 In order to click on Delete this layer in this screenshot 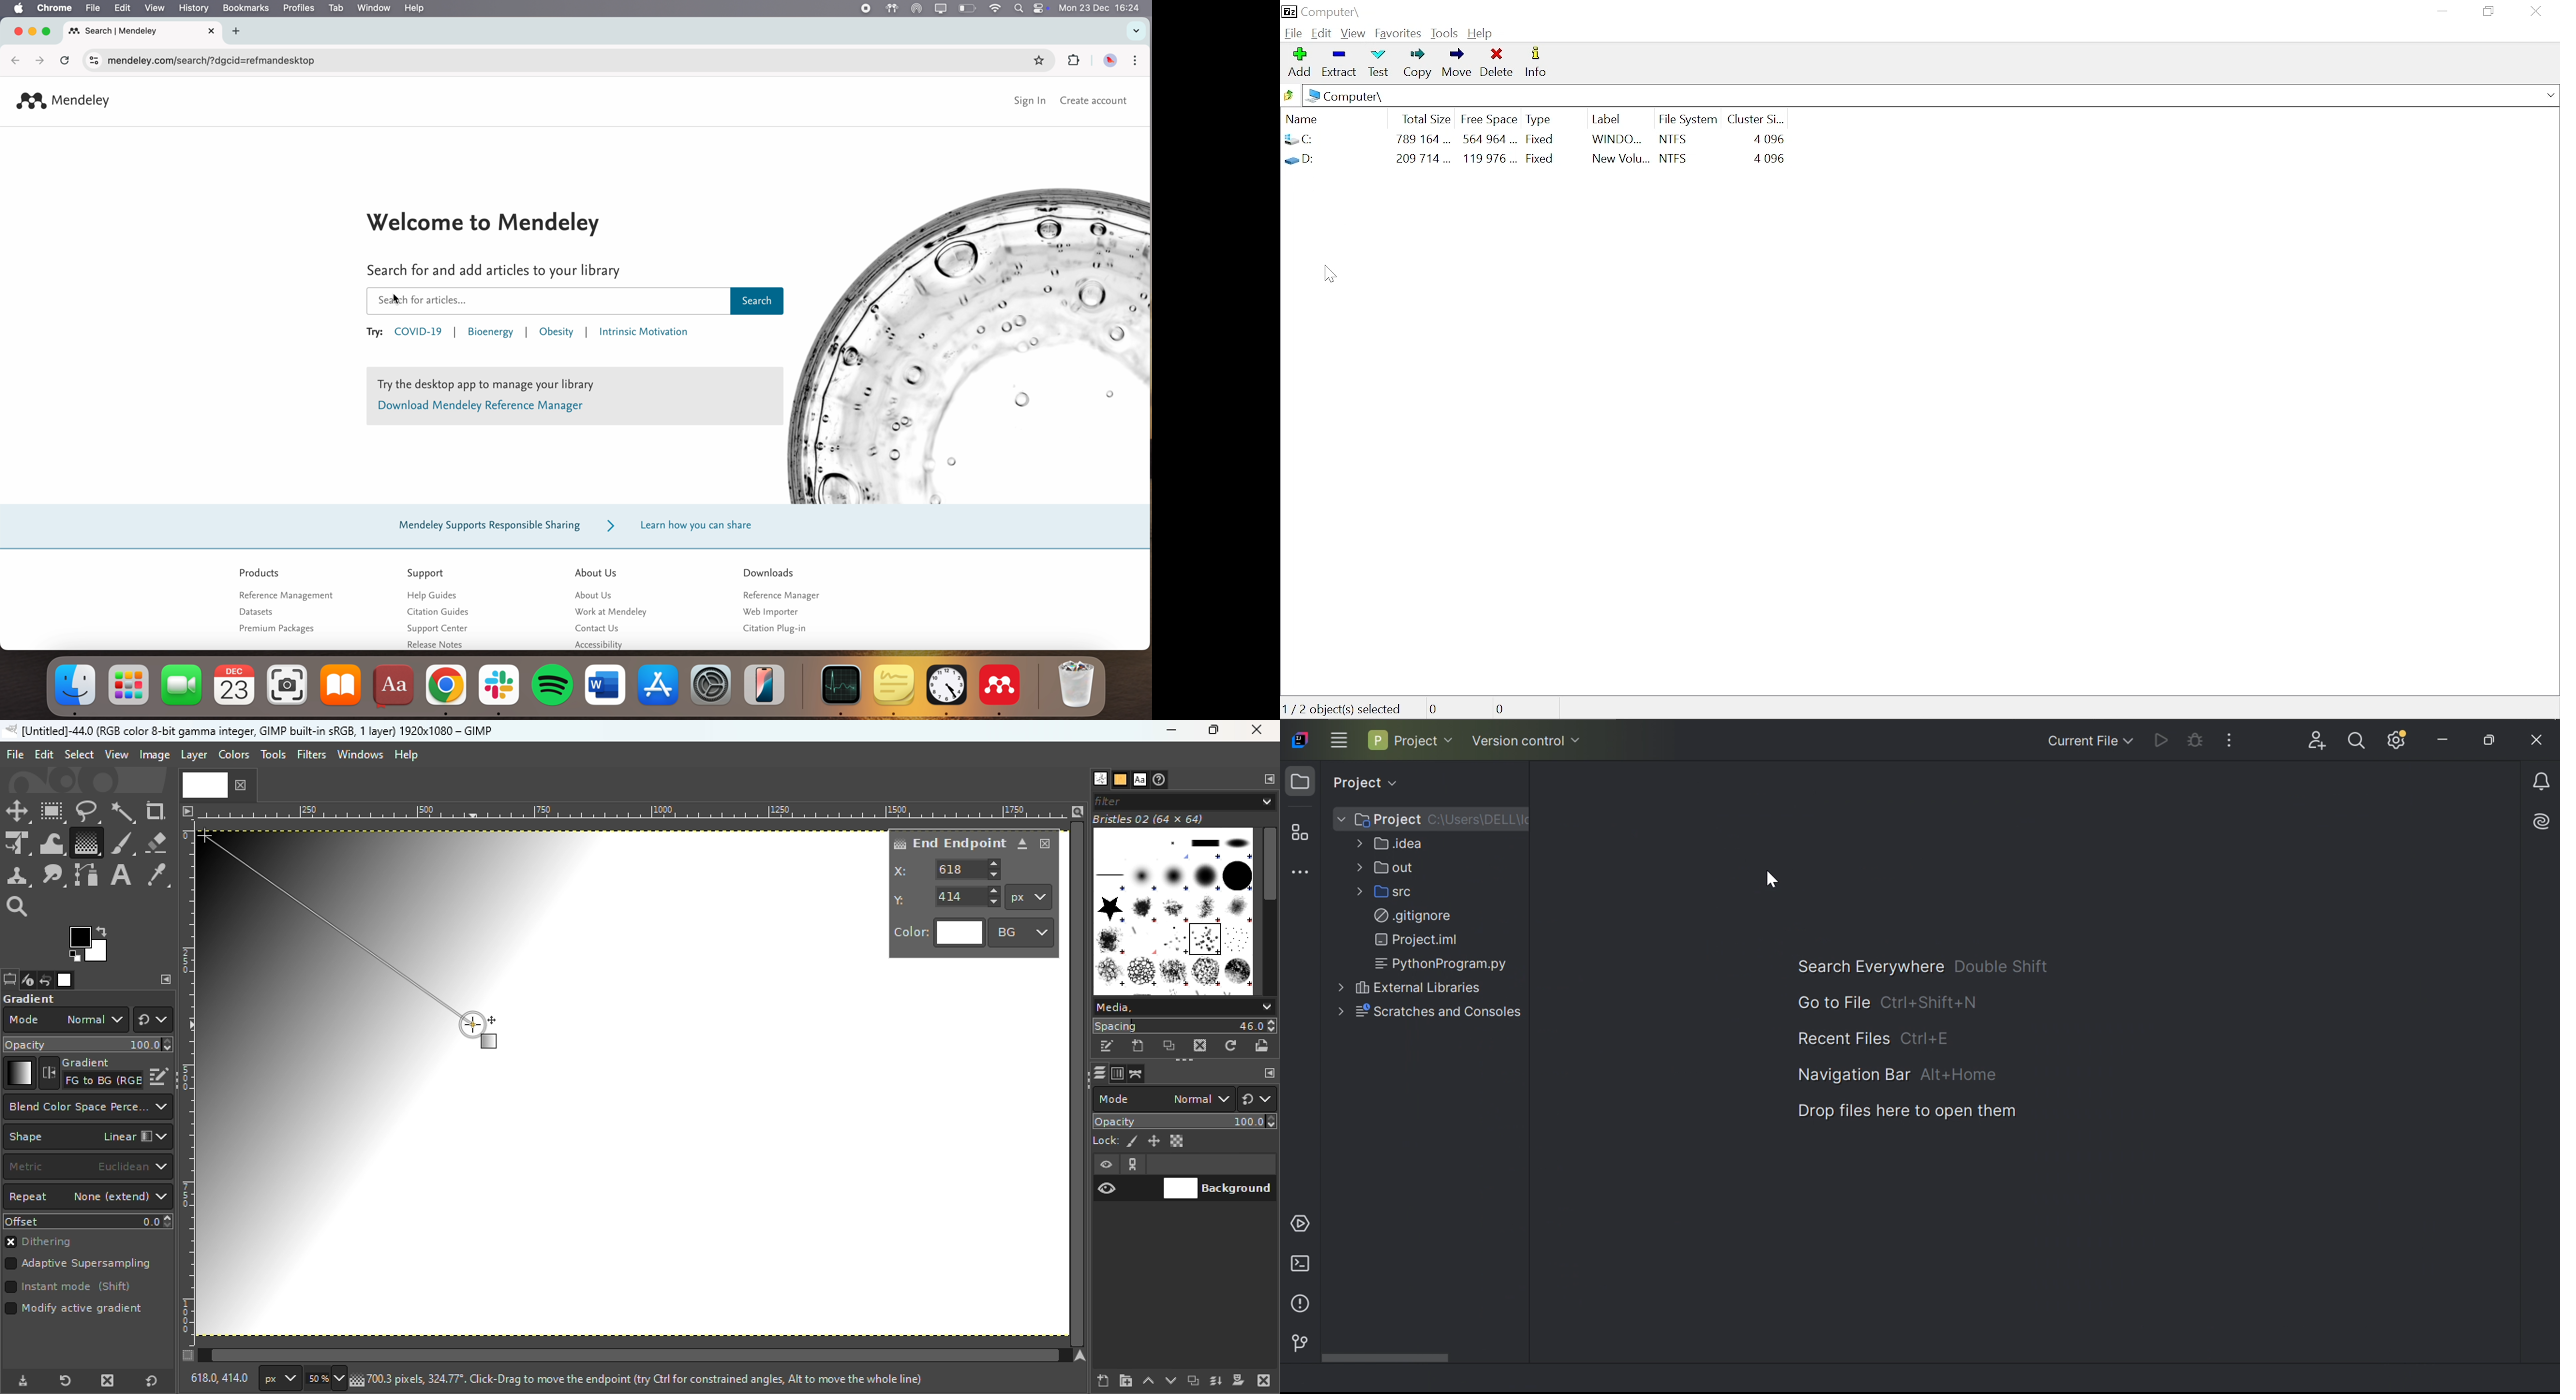, I will do `click(1265, 1382)`.